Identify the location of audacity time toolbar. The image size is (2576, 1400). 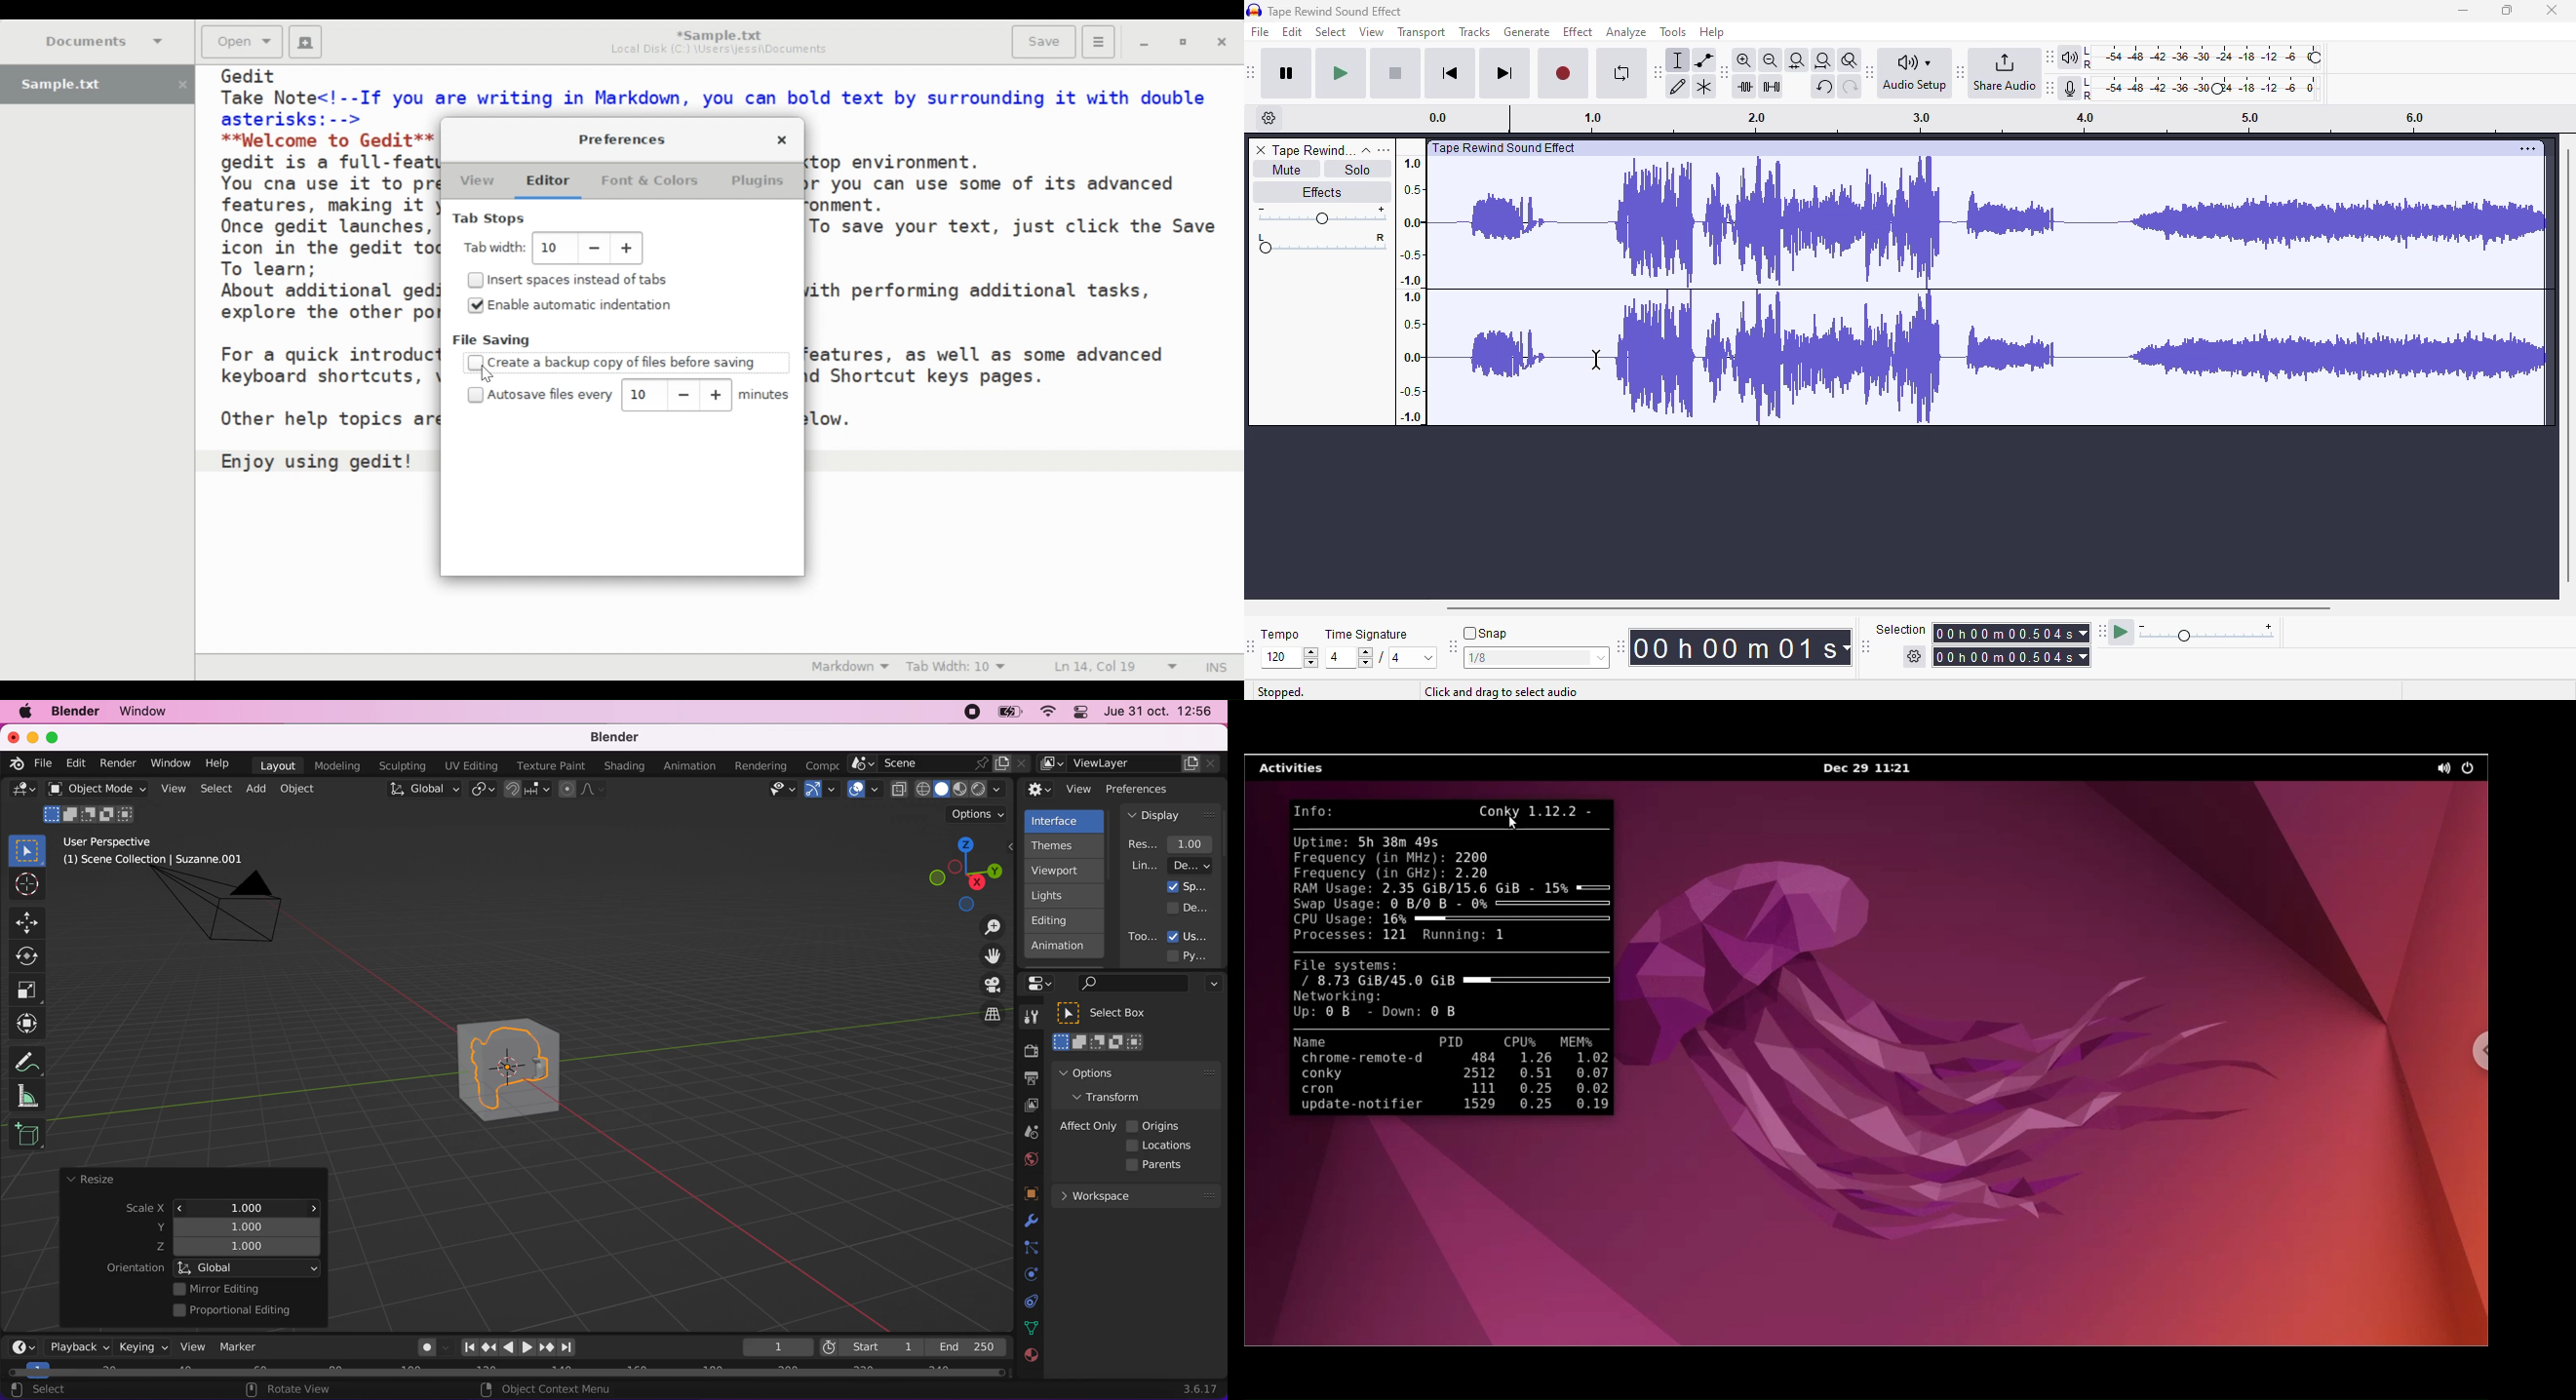
(1620, 646).